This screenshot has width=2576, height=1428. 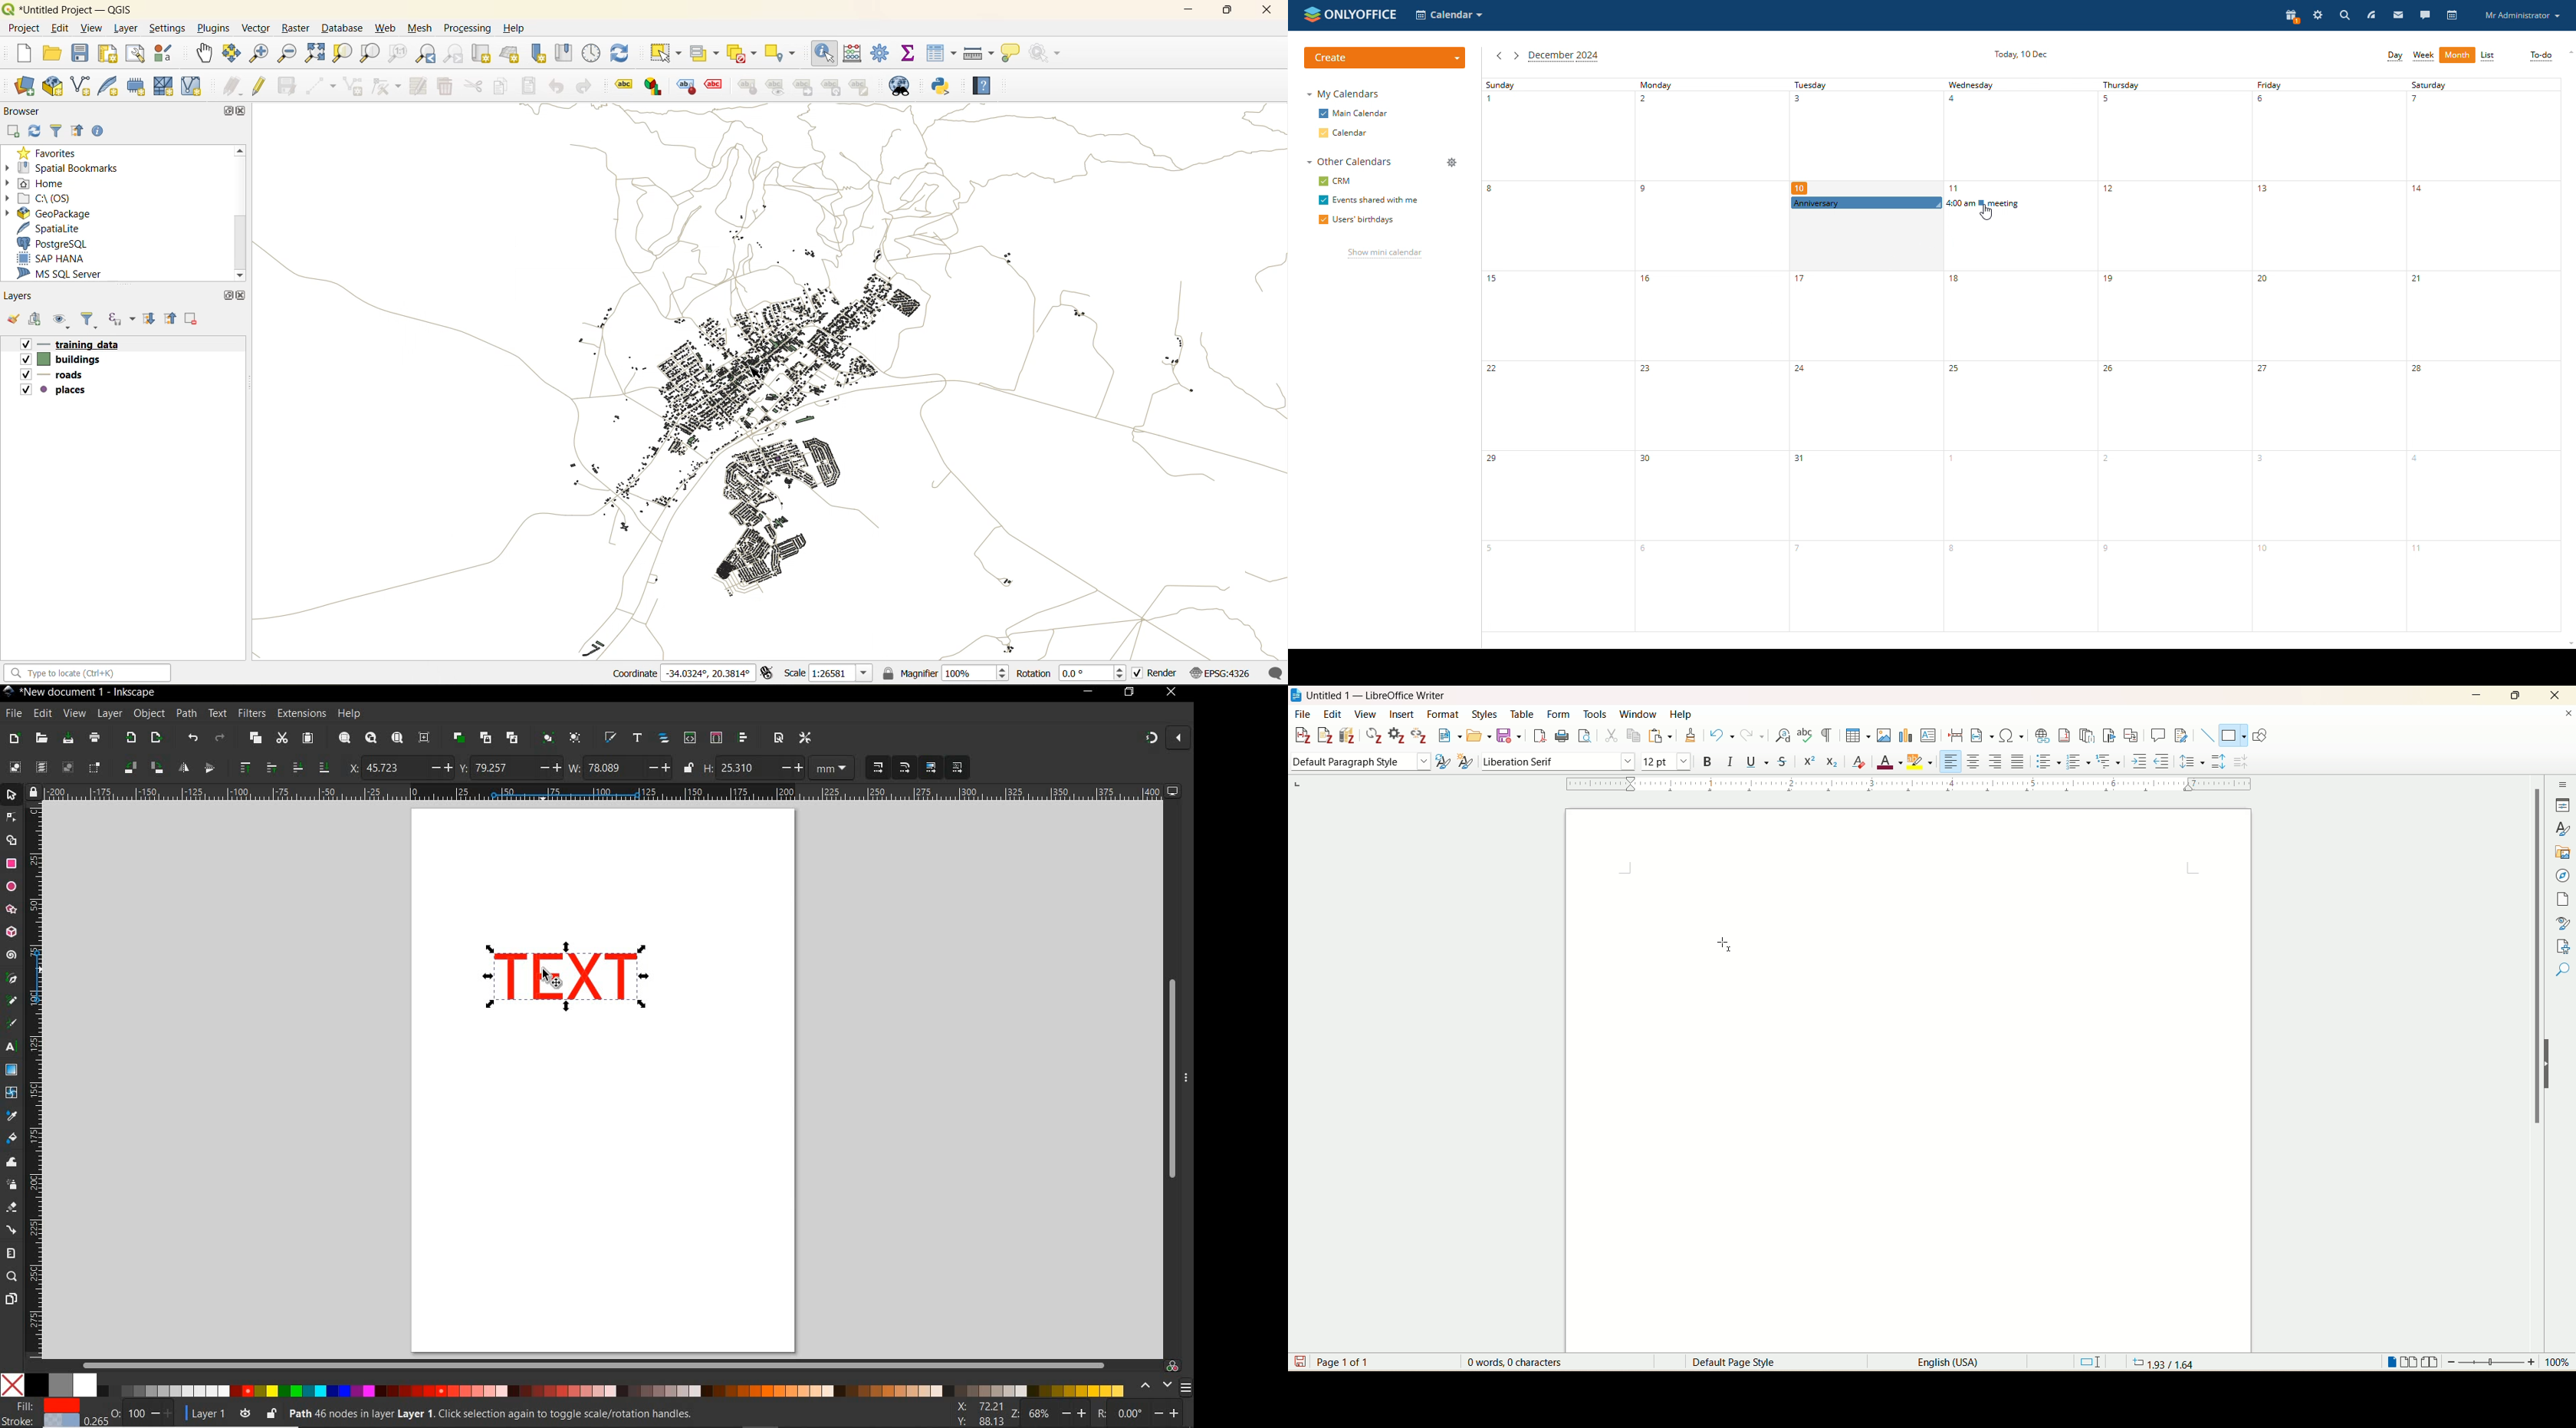 What do you see at coordinates (1526, 714) in the screenshot?
I see `table` at bounding box center [1526, 714].